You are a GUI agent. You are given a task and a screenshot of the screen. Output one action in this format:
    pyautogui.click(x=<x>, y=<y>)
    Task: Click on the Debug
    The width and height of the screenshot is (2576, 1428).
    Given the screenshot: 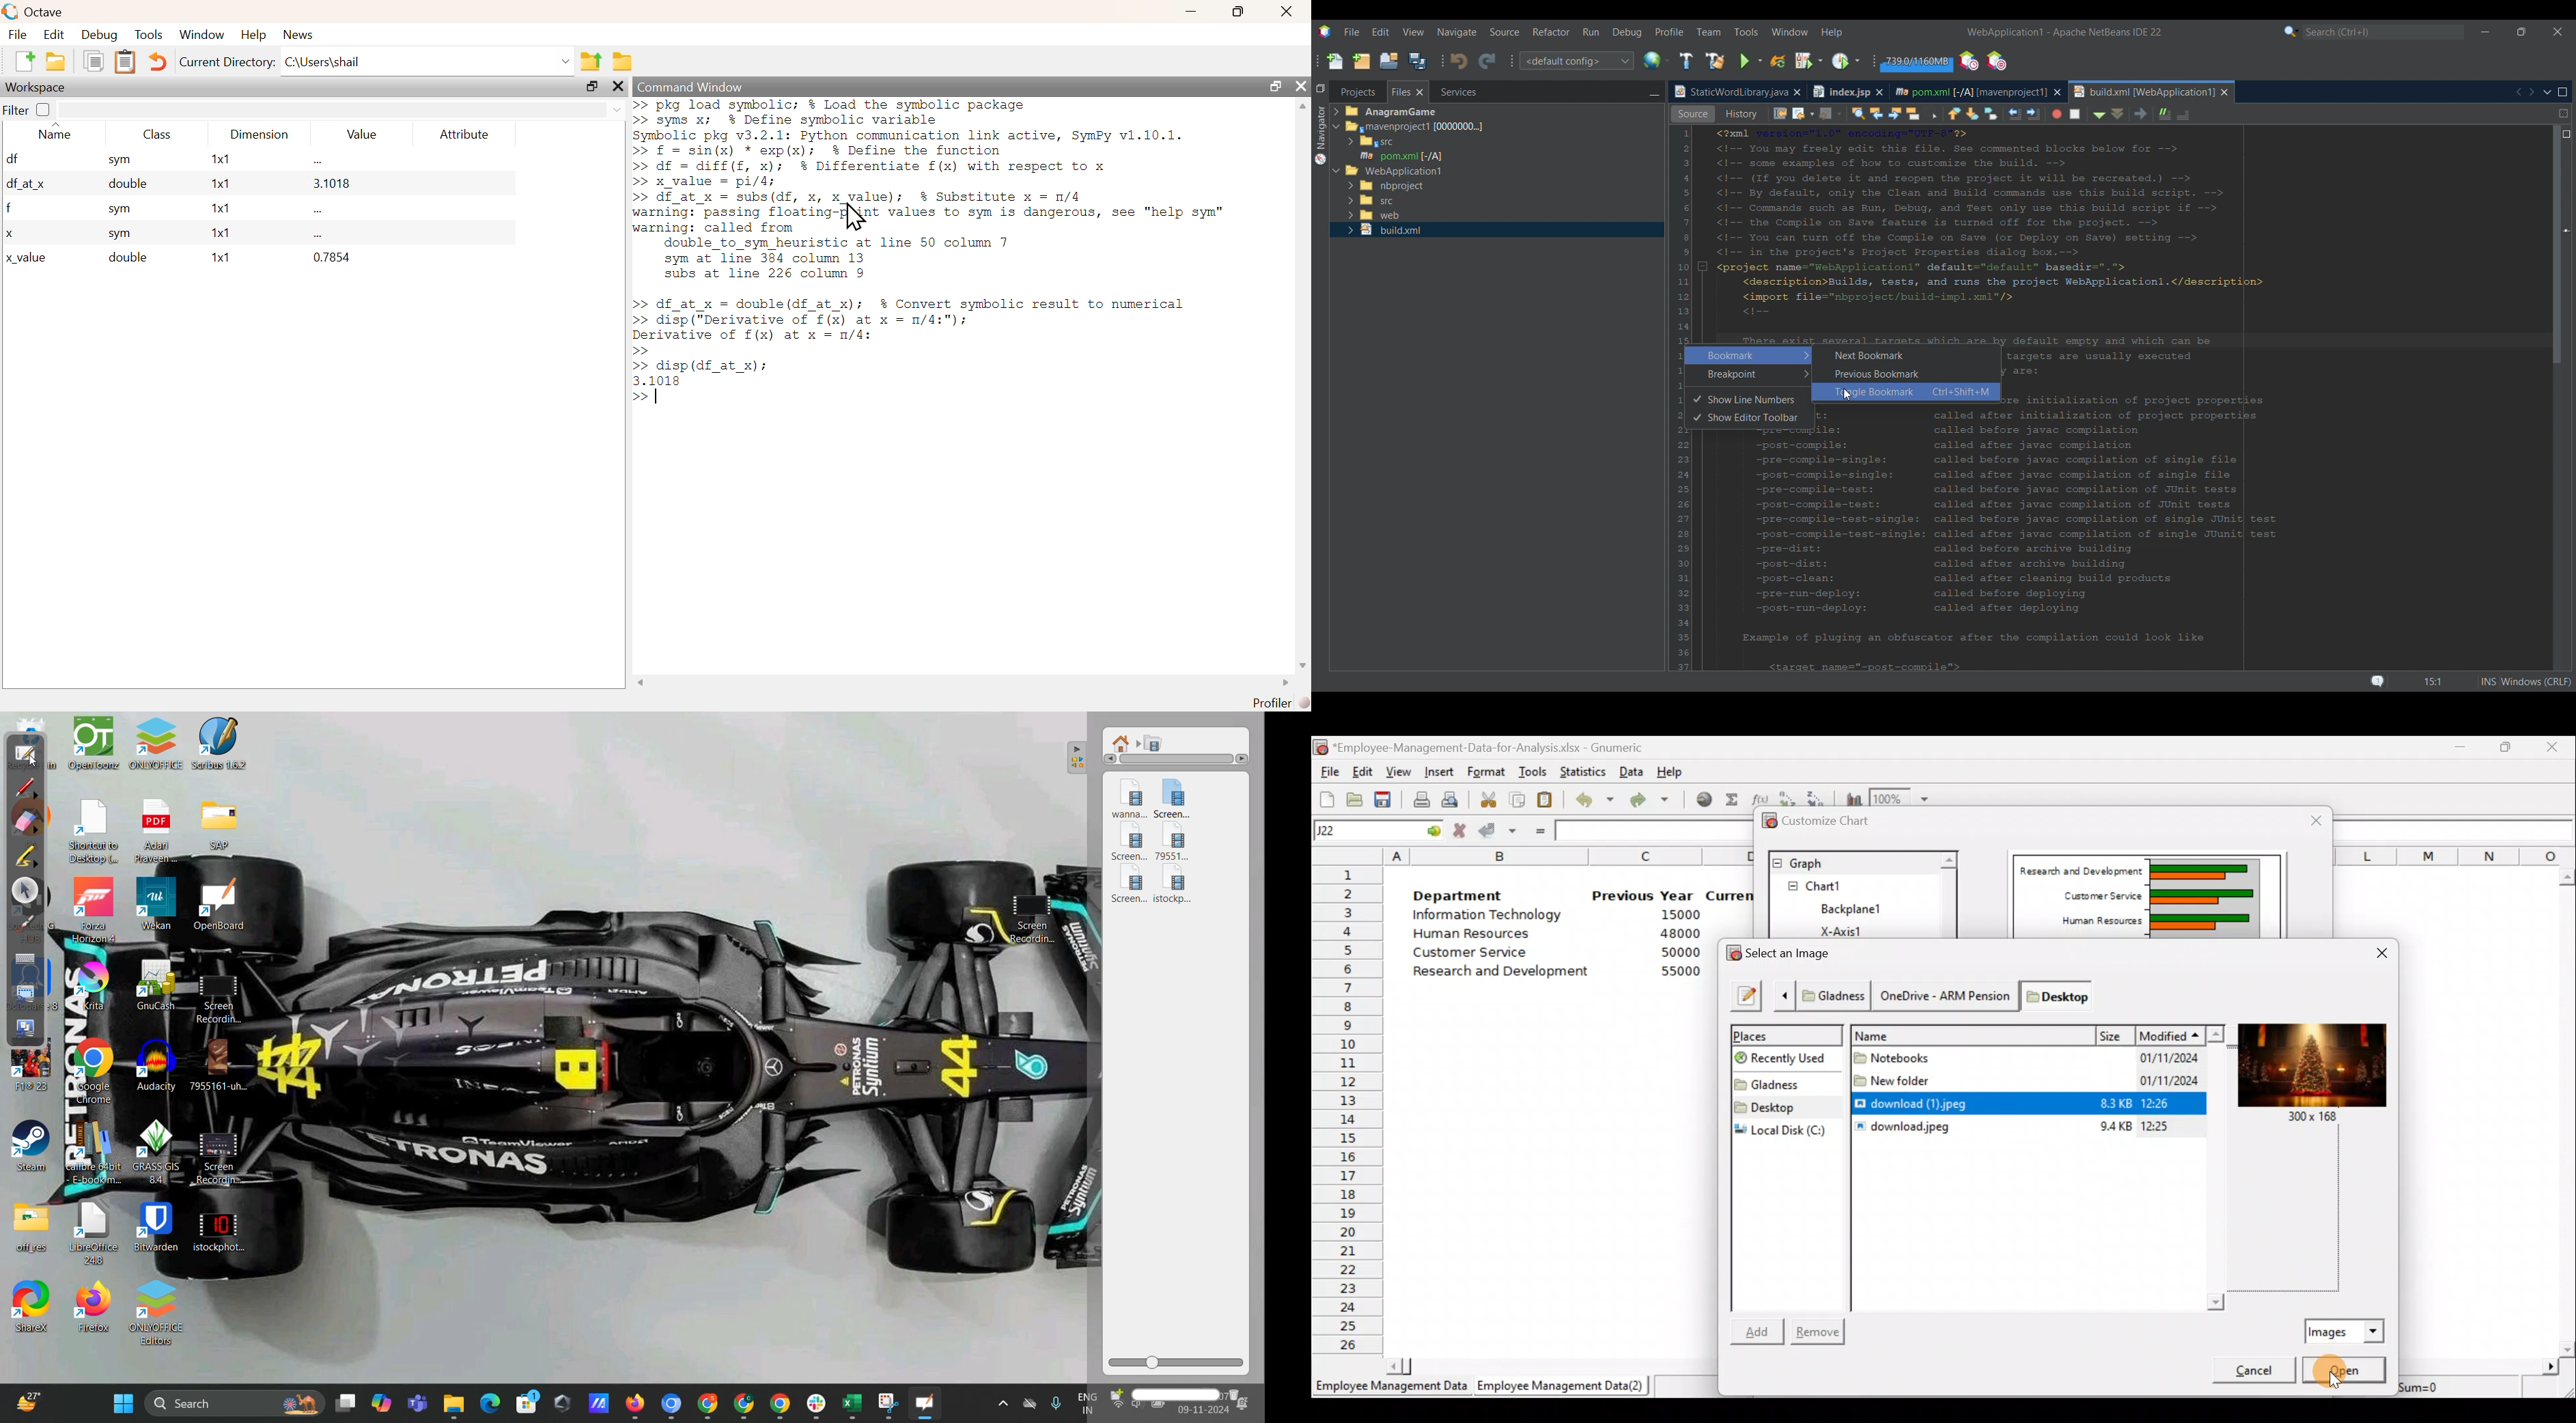 What is the action you would take?
    pyautogui.click(x=98, y=36)
    